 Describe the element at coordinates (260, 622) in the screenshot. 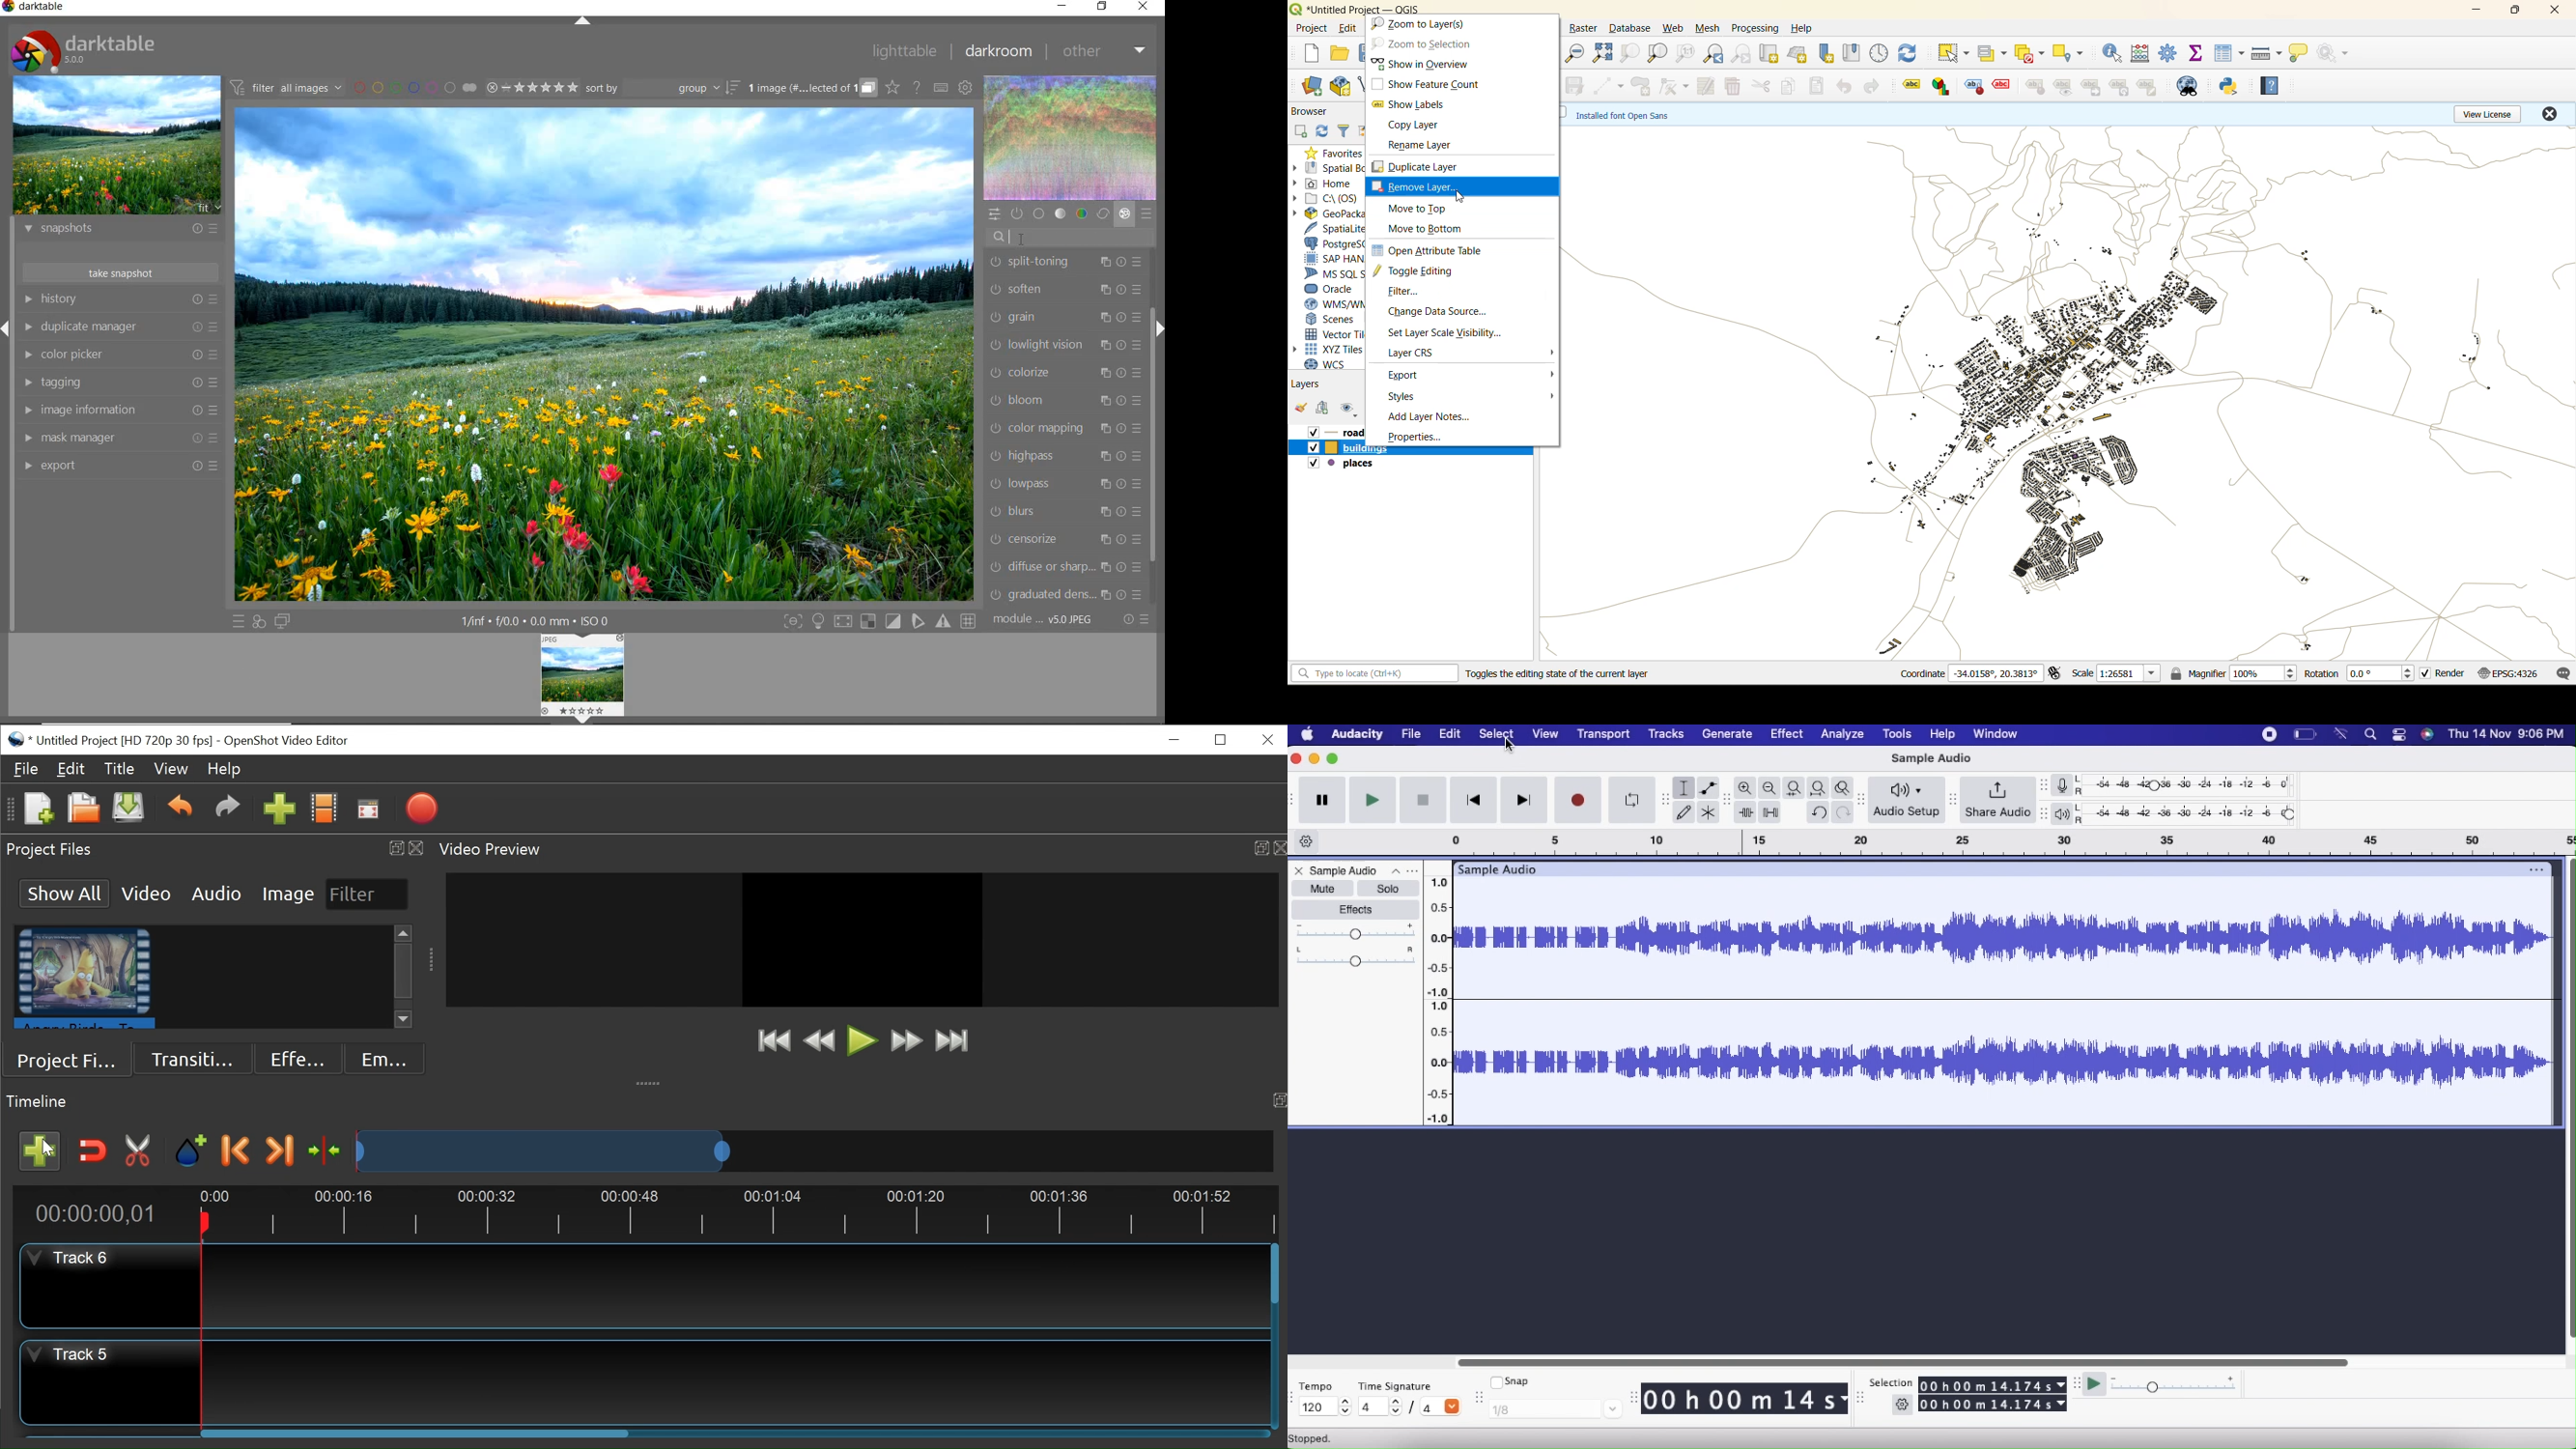

I see `quick access for applying any of your styles` at that location.